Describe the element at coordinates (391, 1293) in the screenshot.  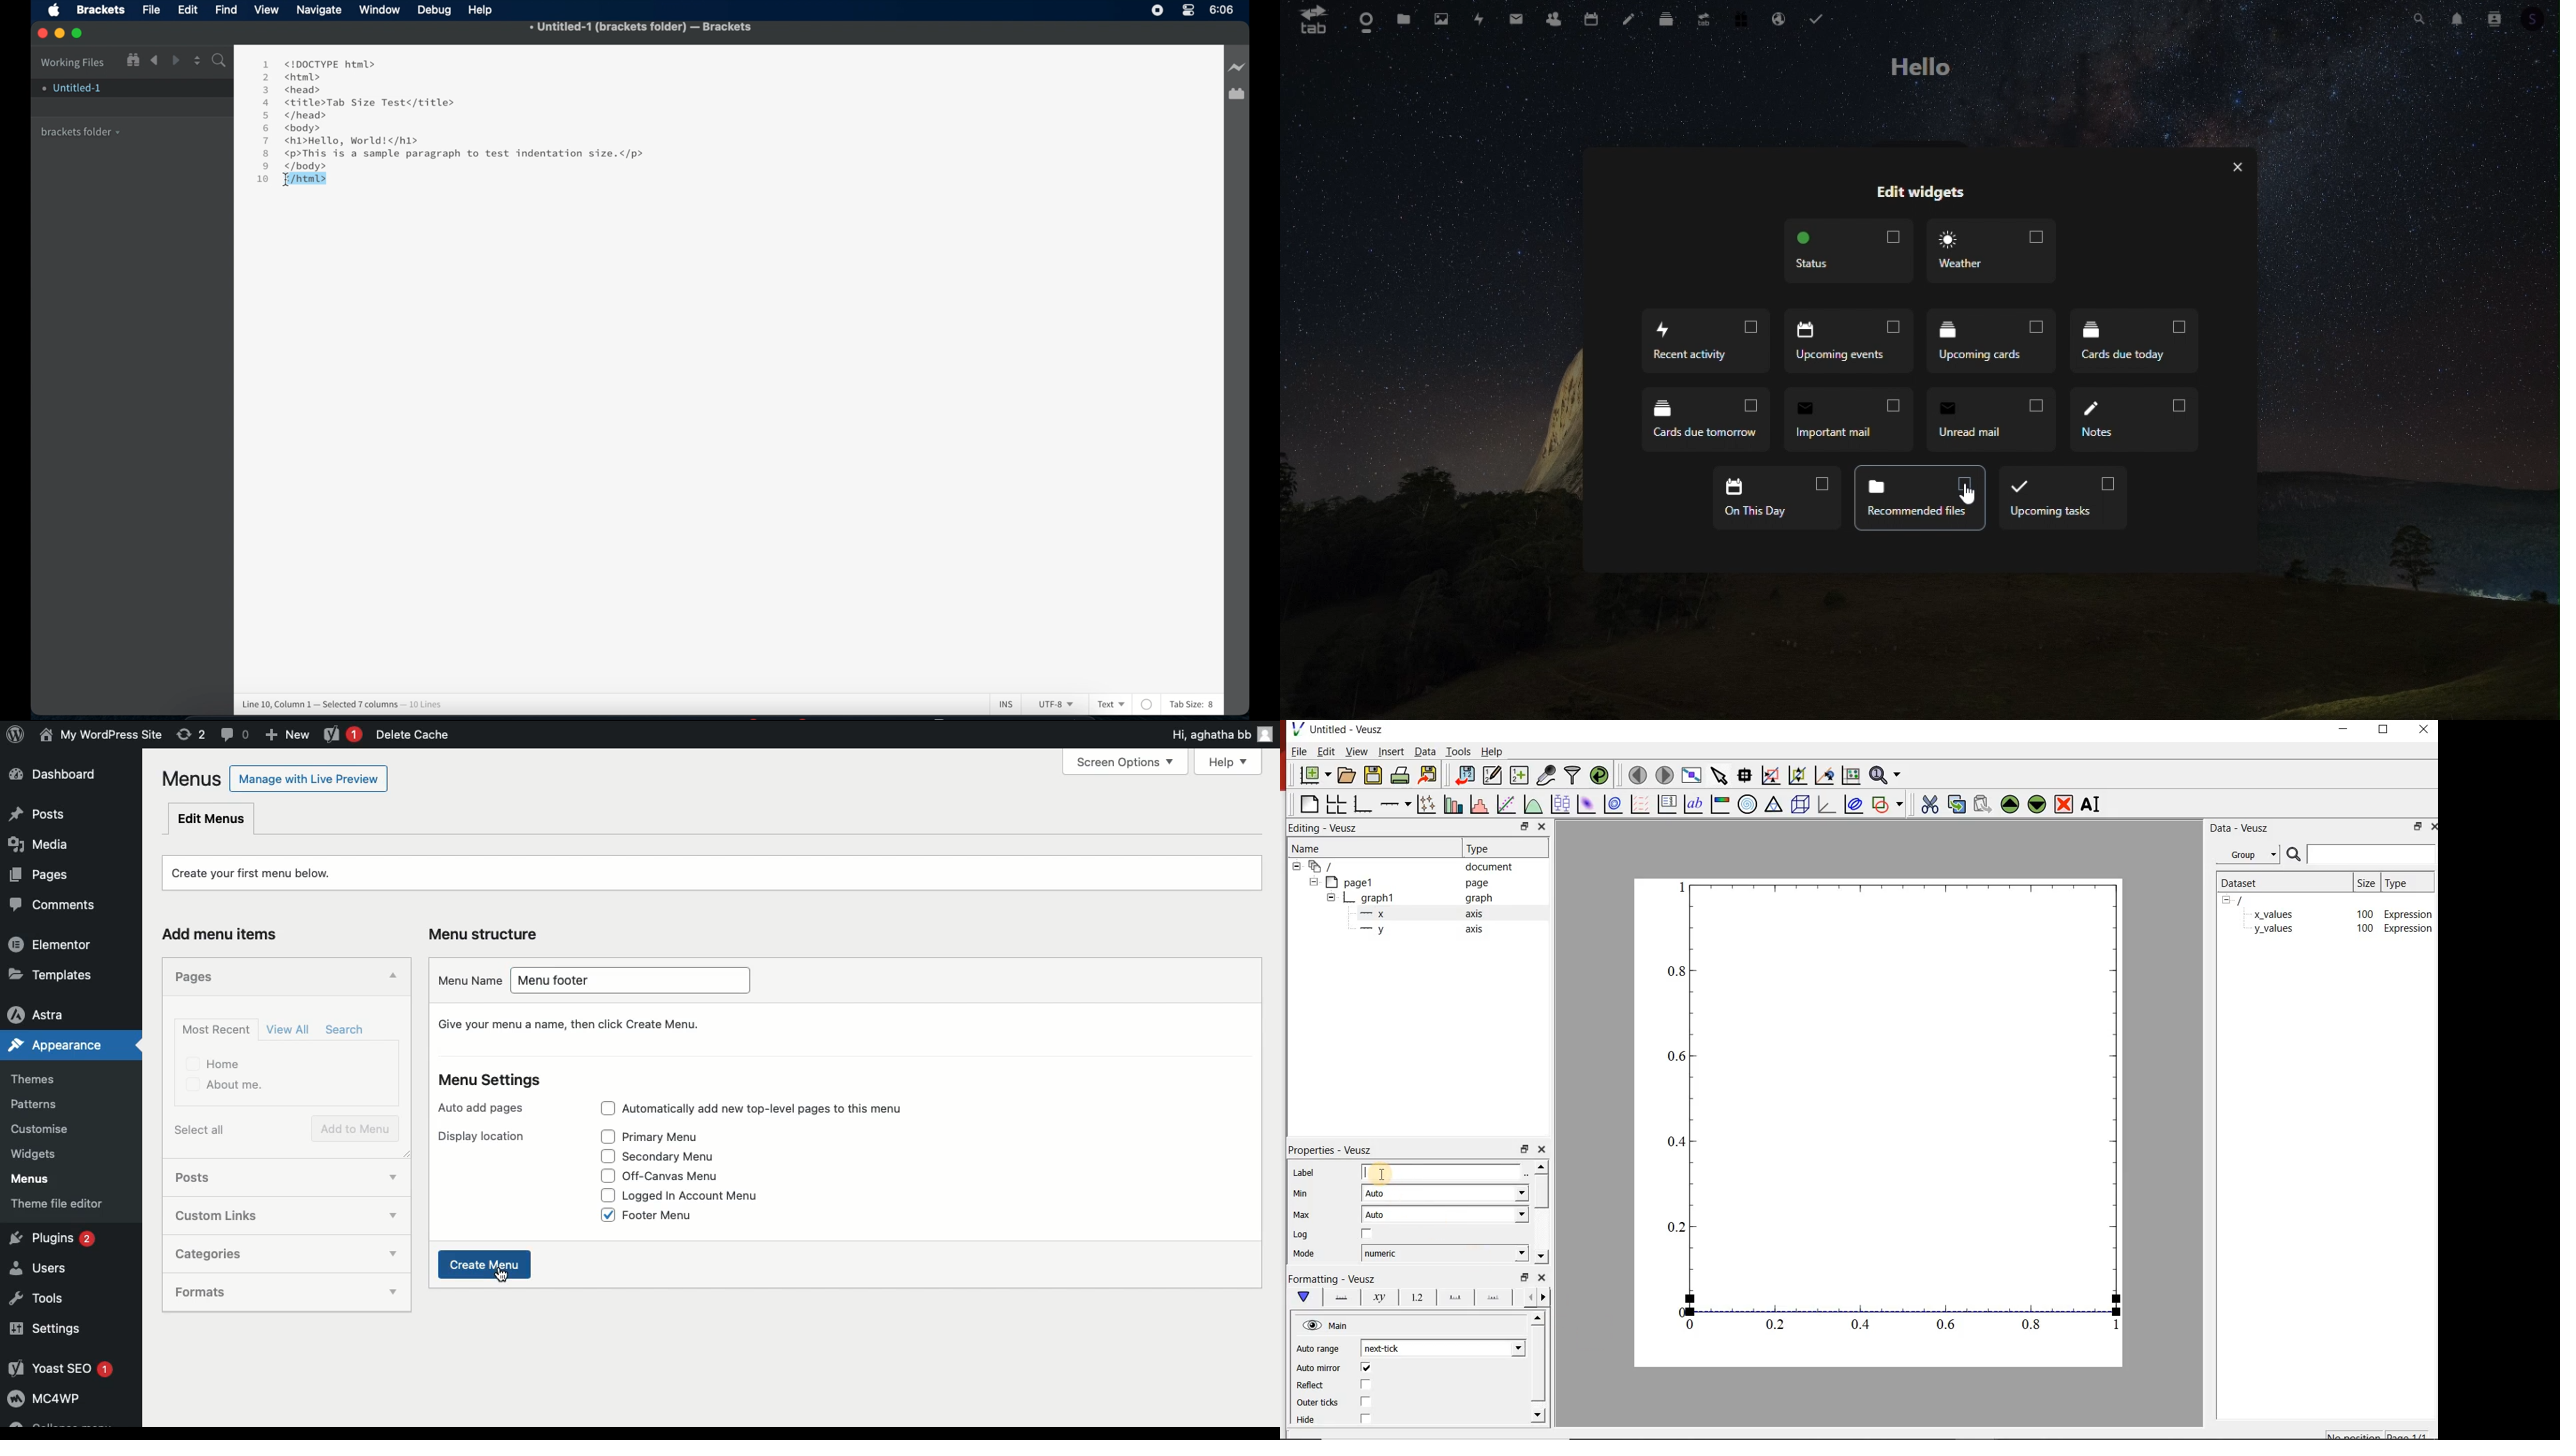
I see `show` at that location.